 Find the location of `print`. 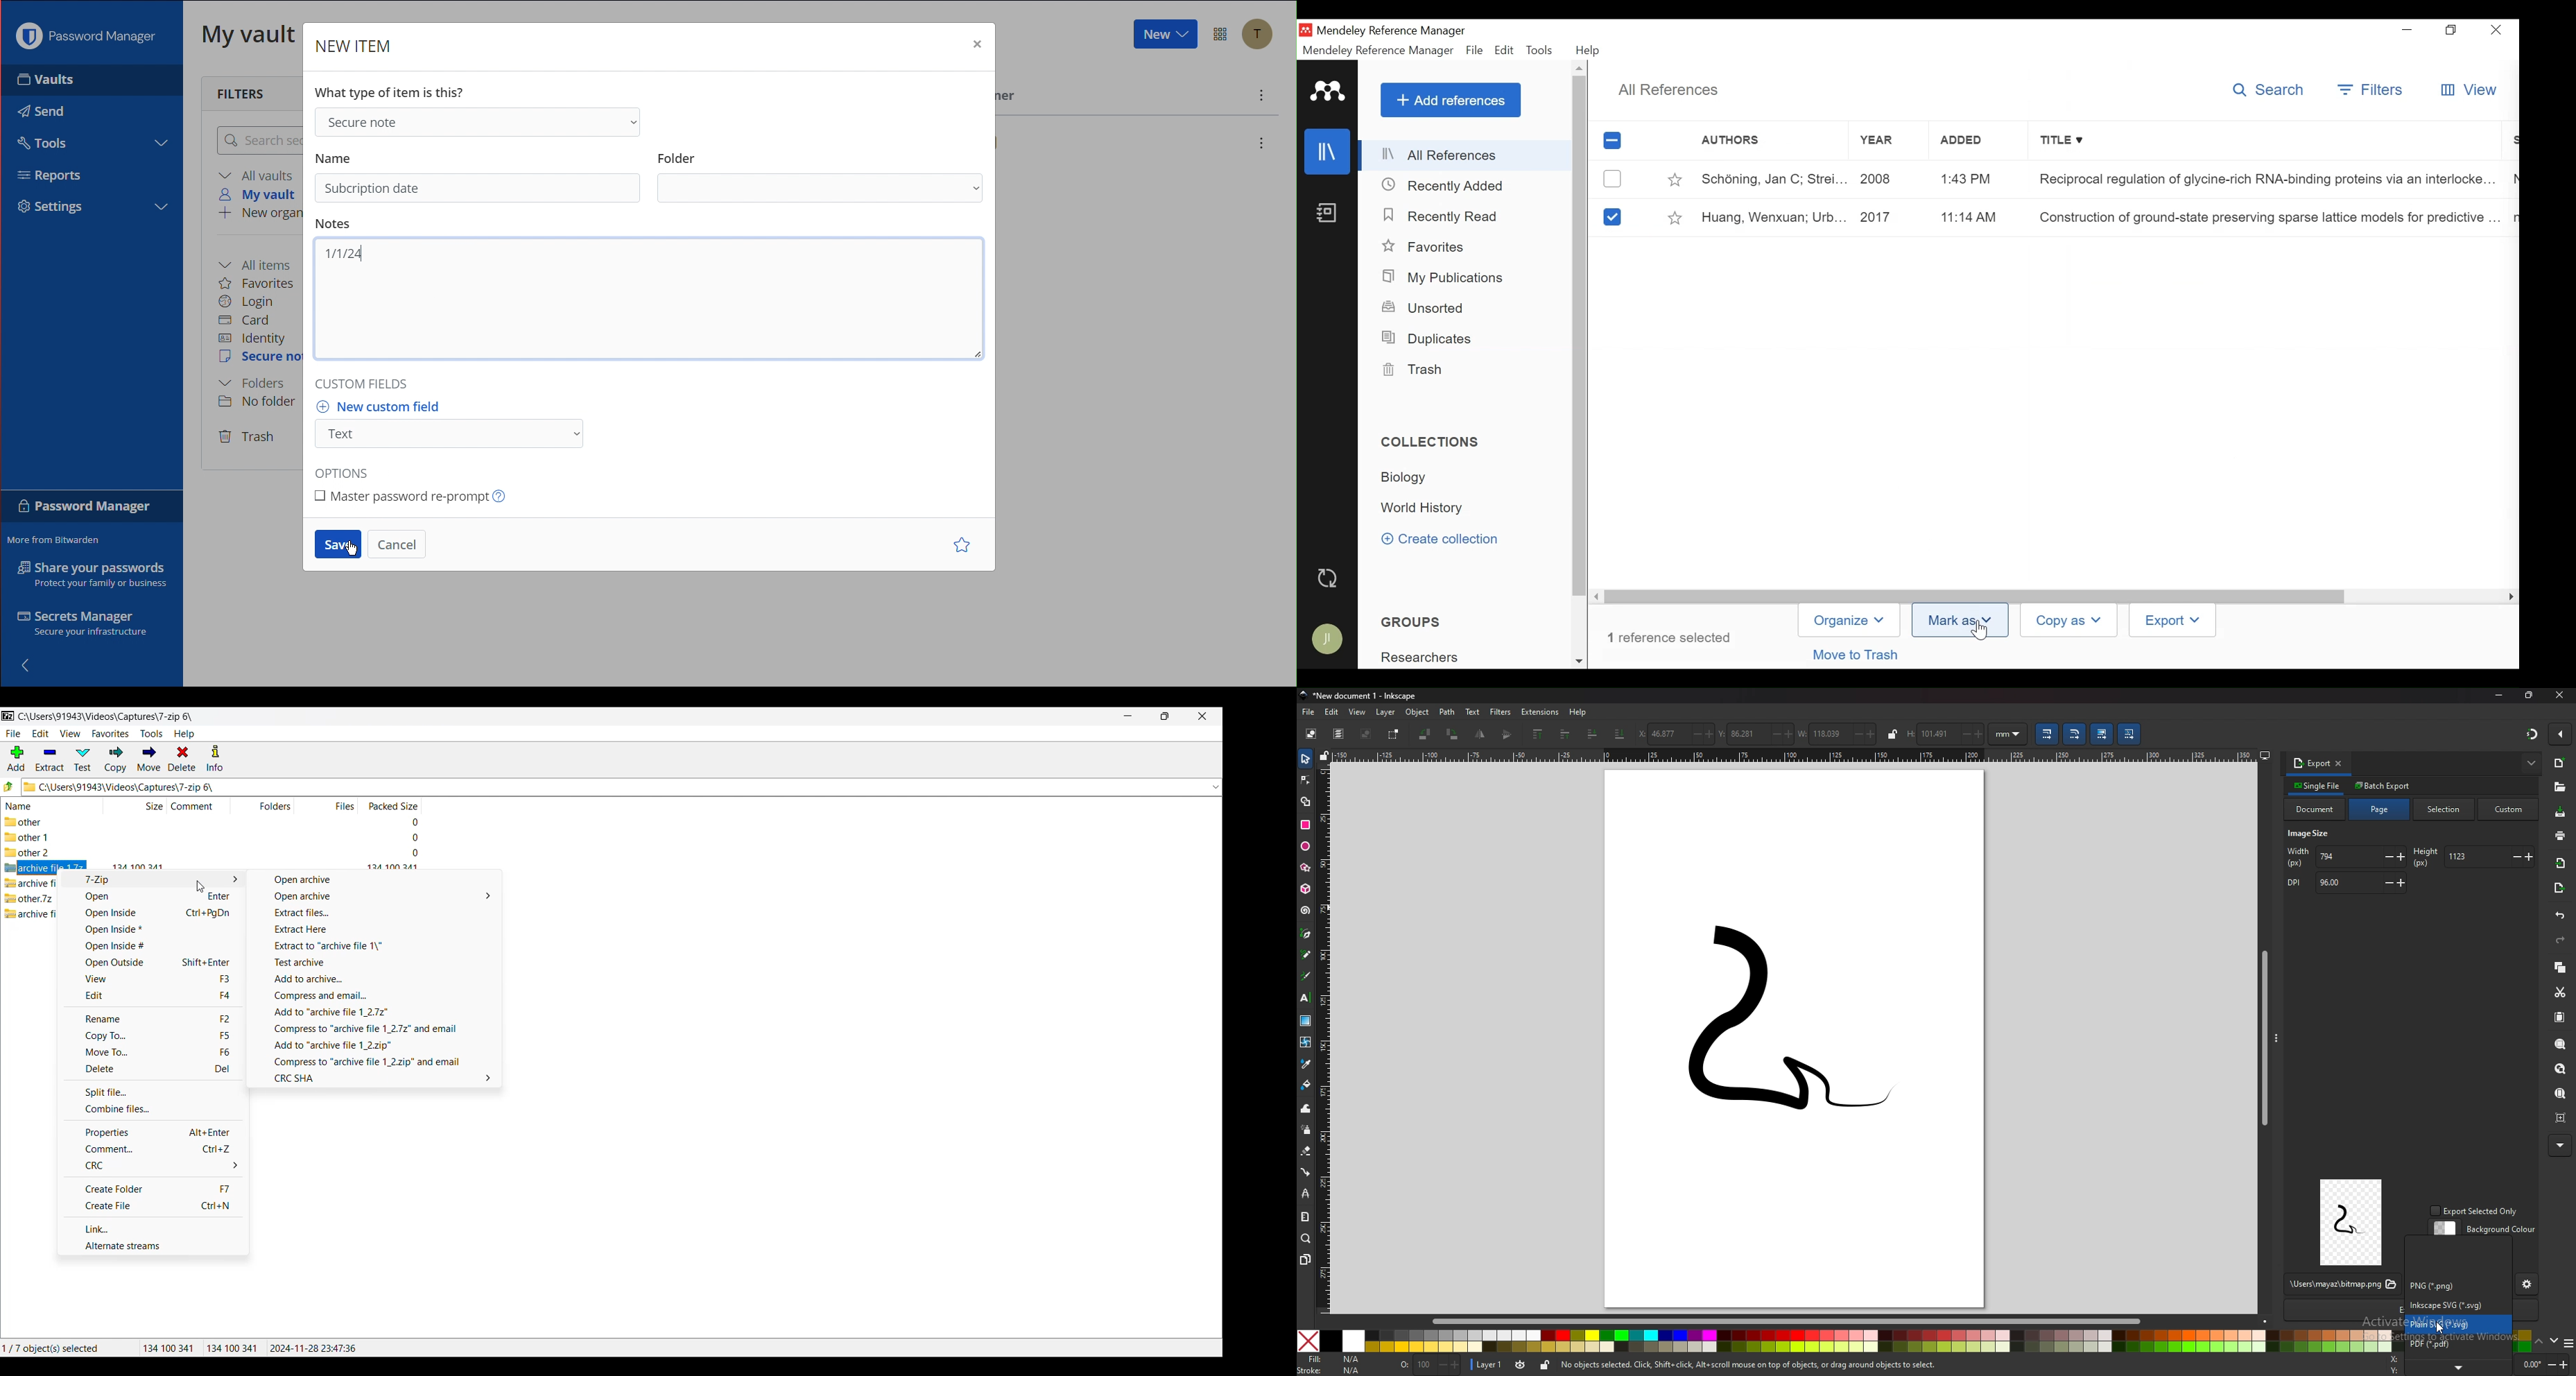

print is located at coordinates (2560, 835).